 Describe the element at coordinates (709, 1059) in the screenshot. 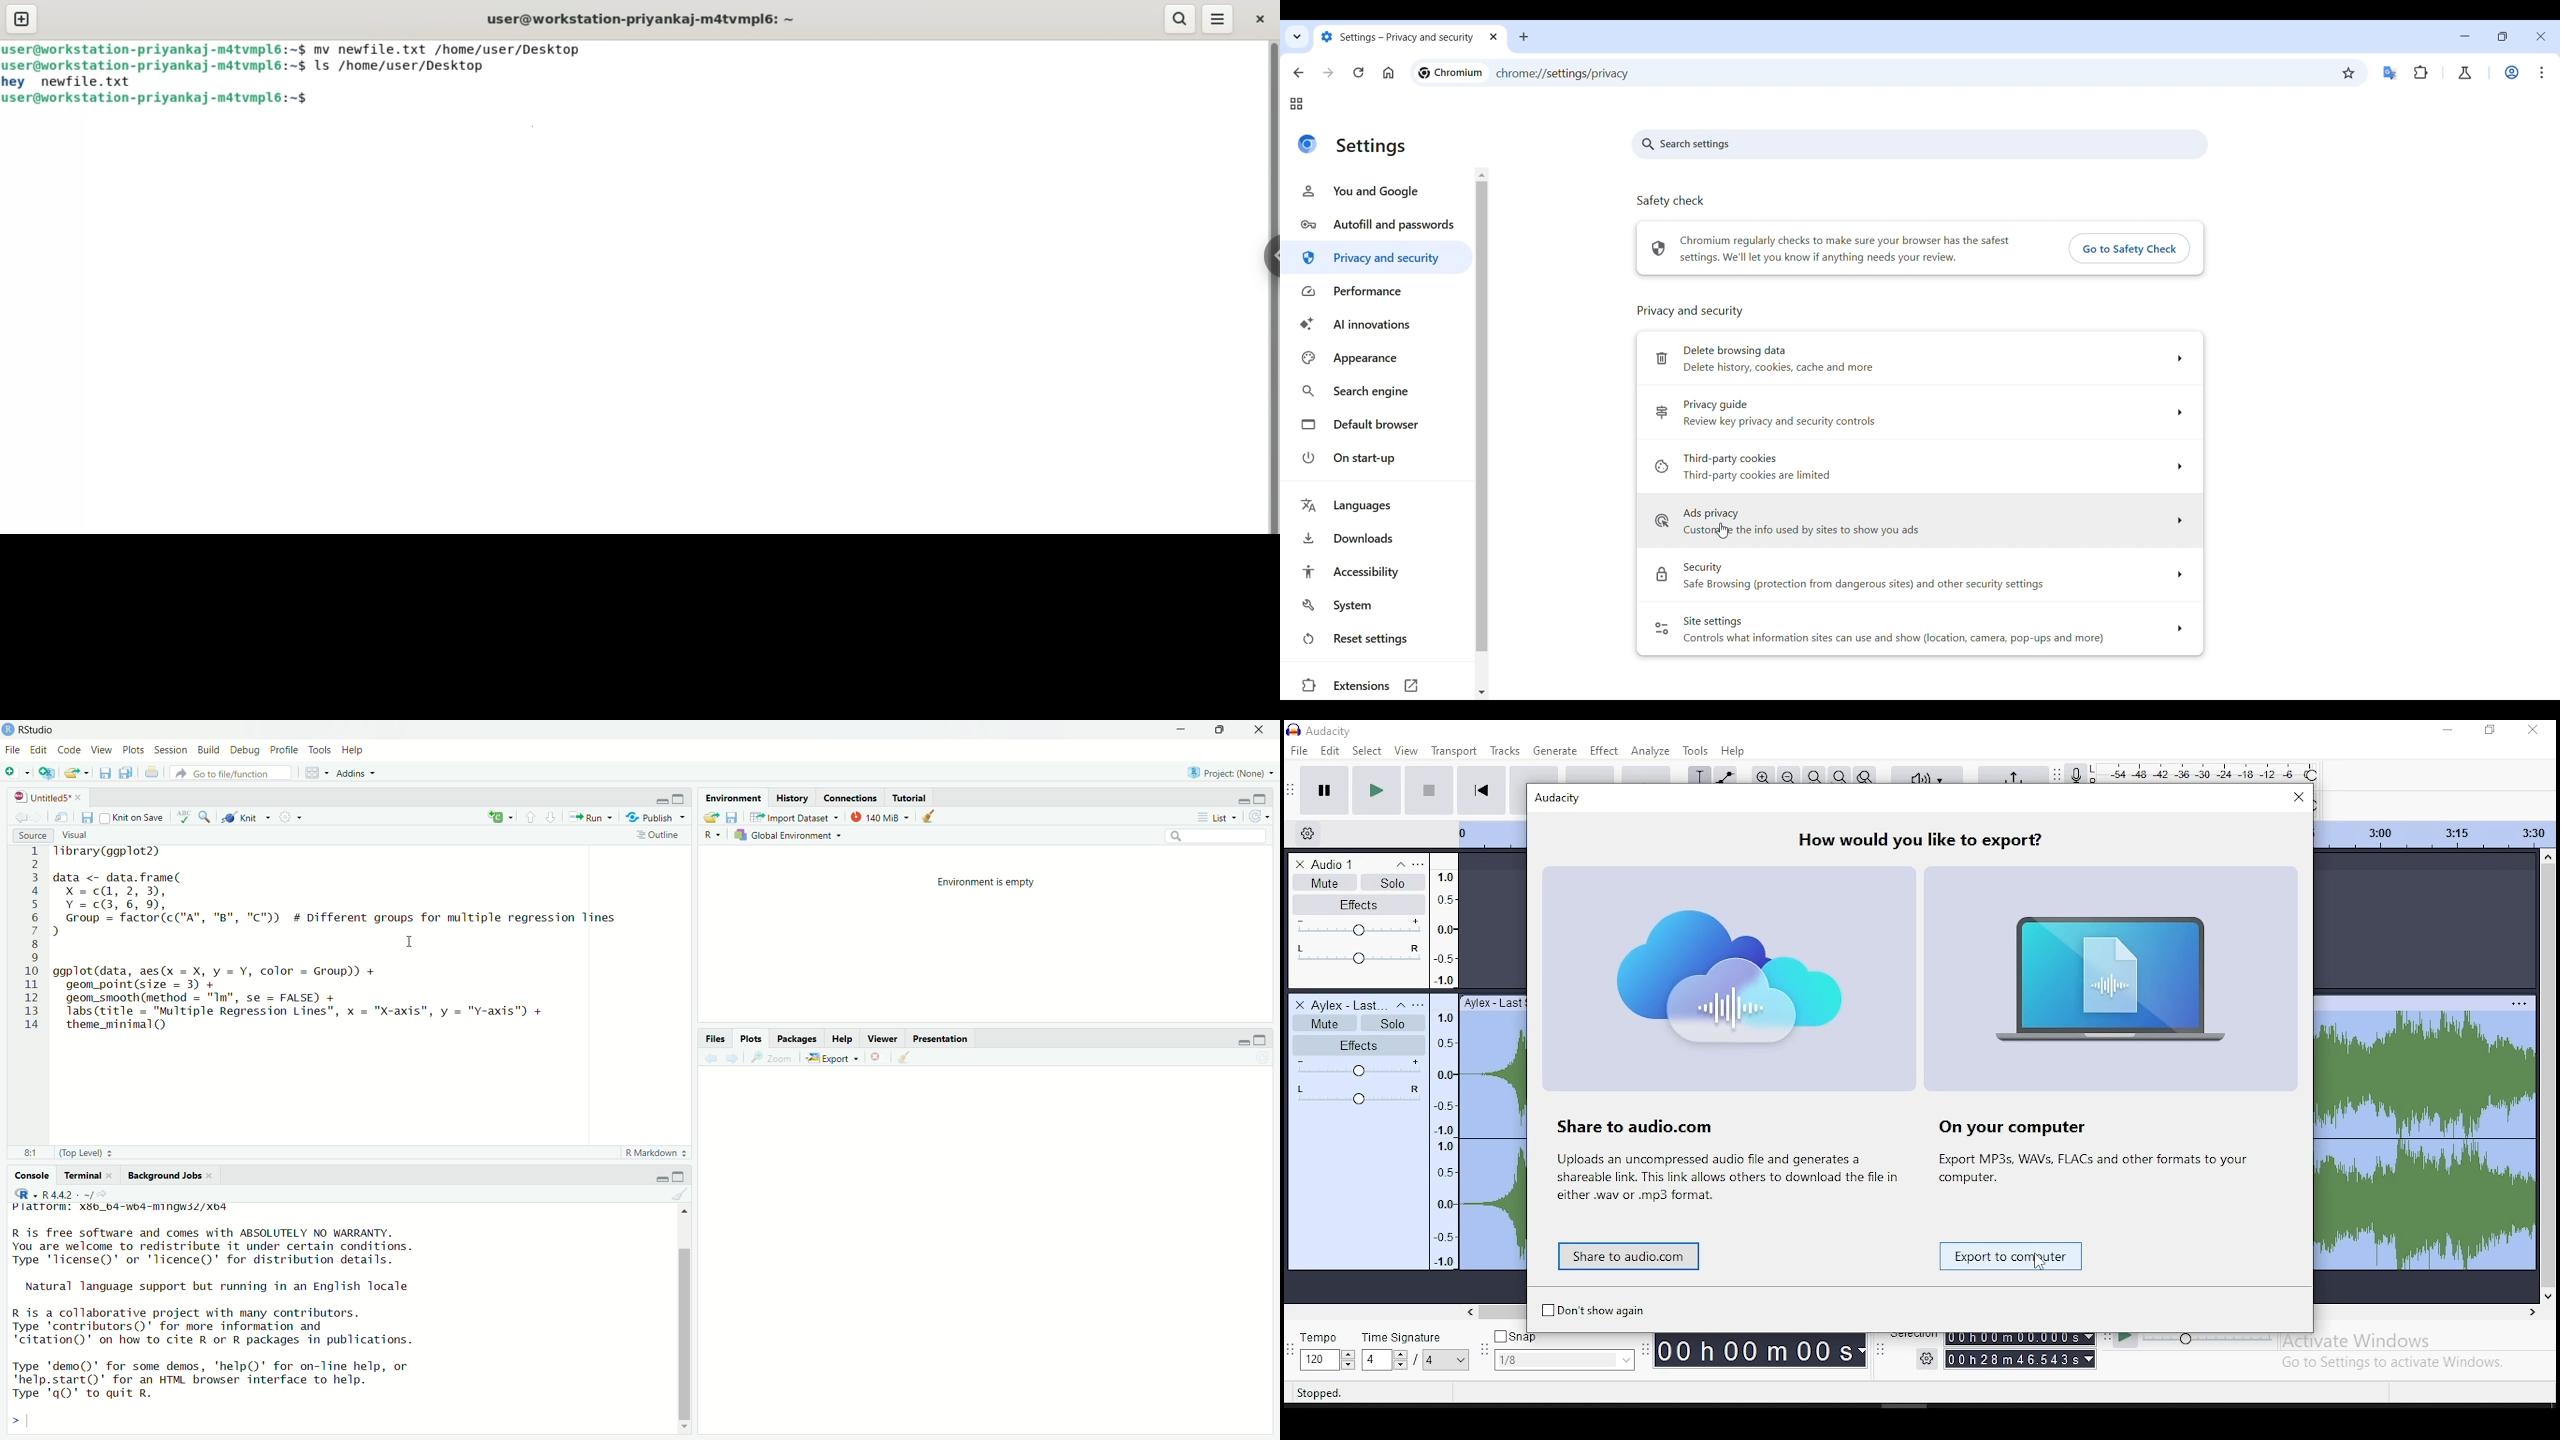

I see `back` at that location.